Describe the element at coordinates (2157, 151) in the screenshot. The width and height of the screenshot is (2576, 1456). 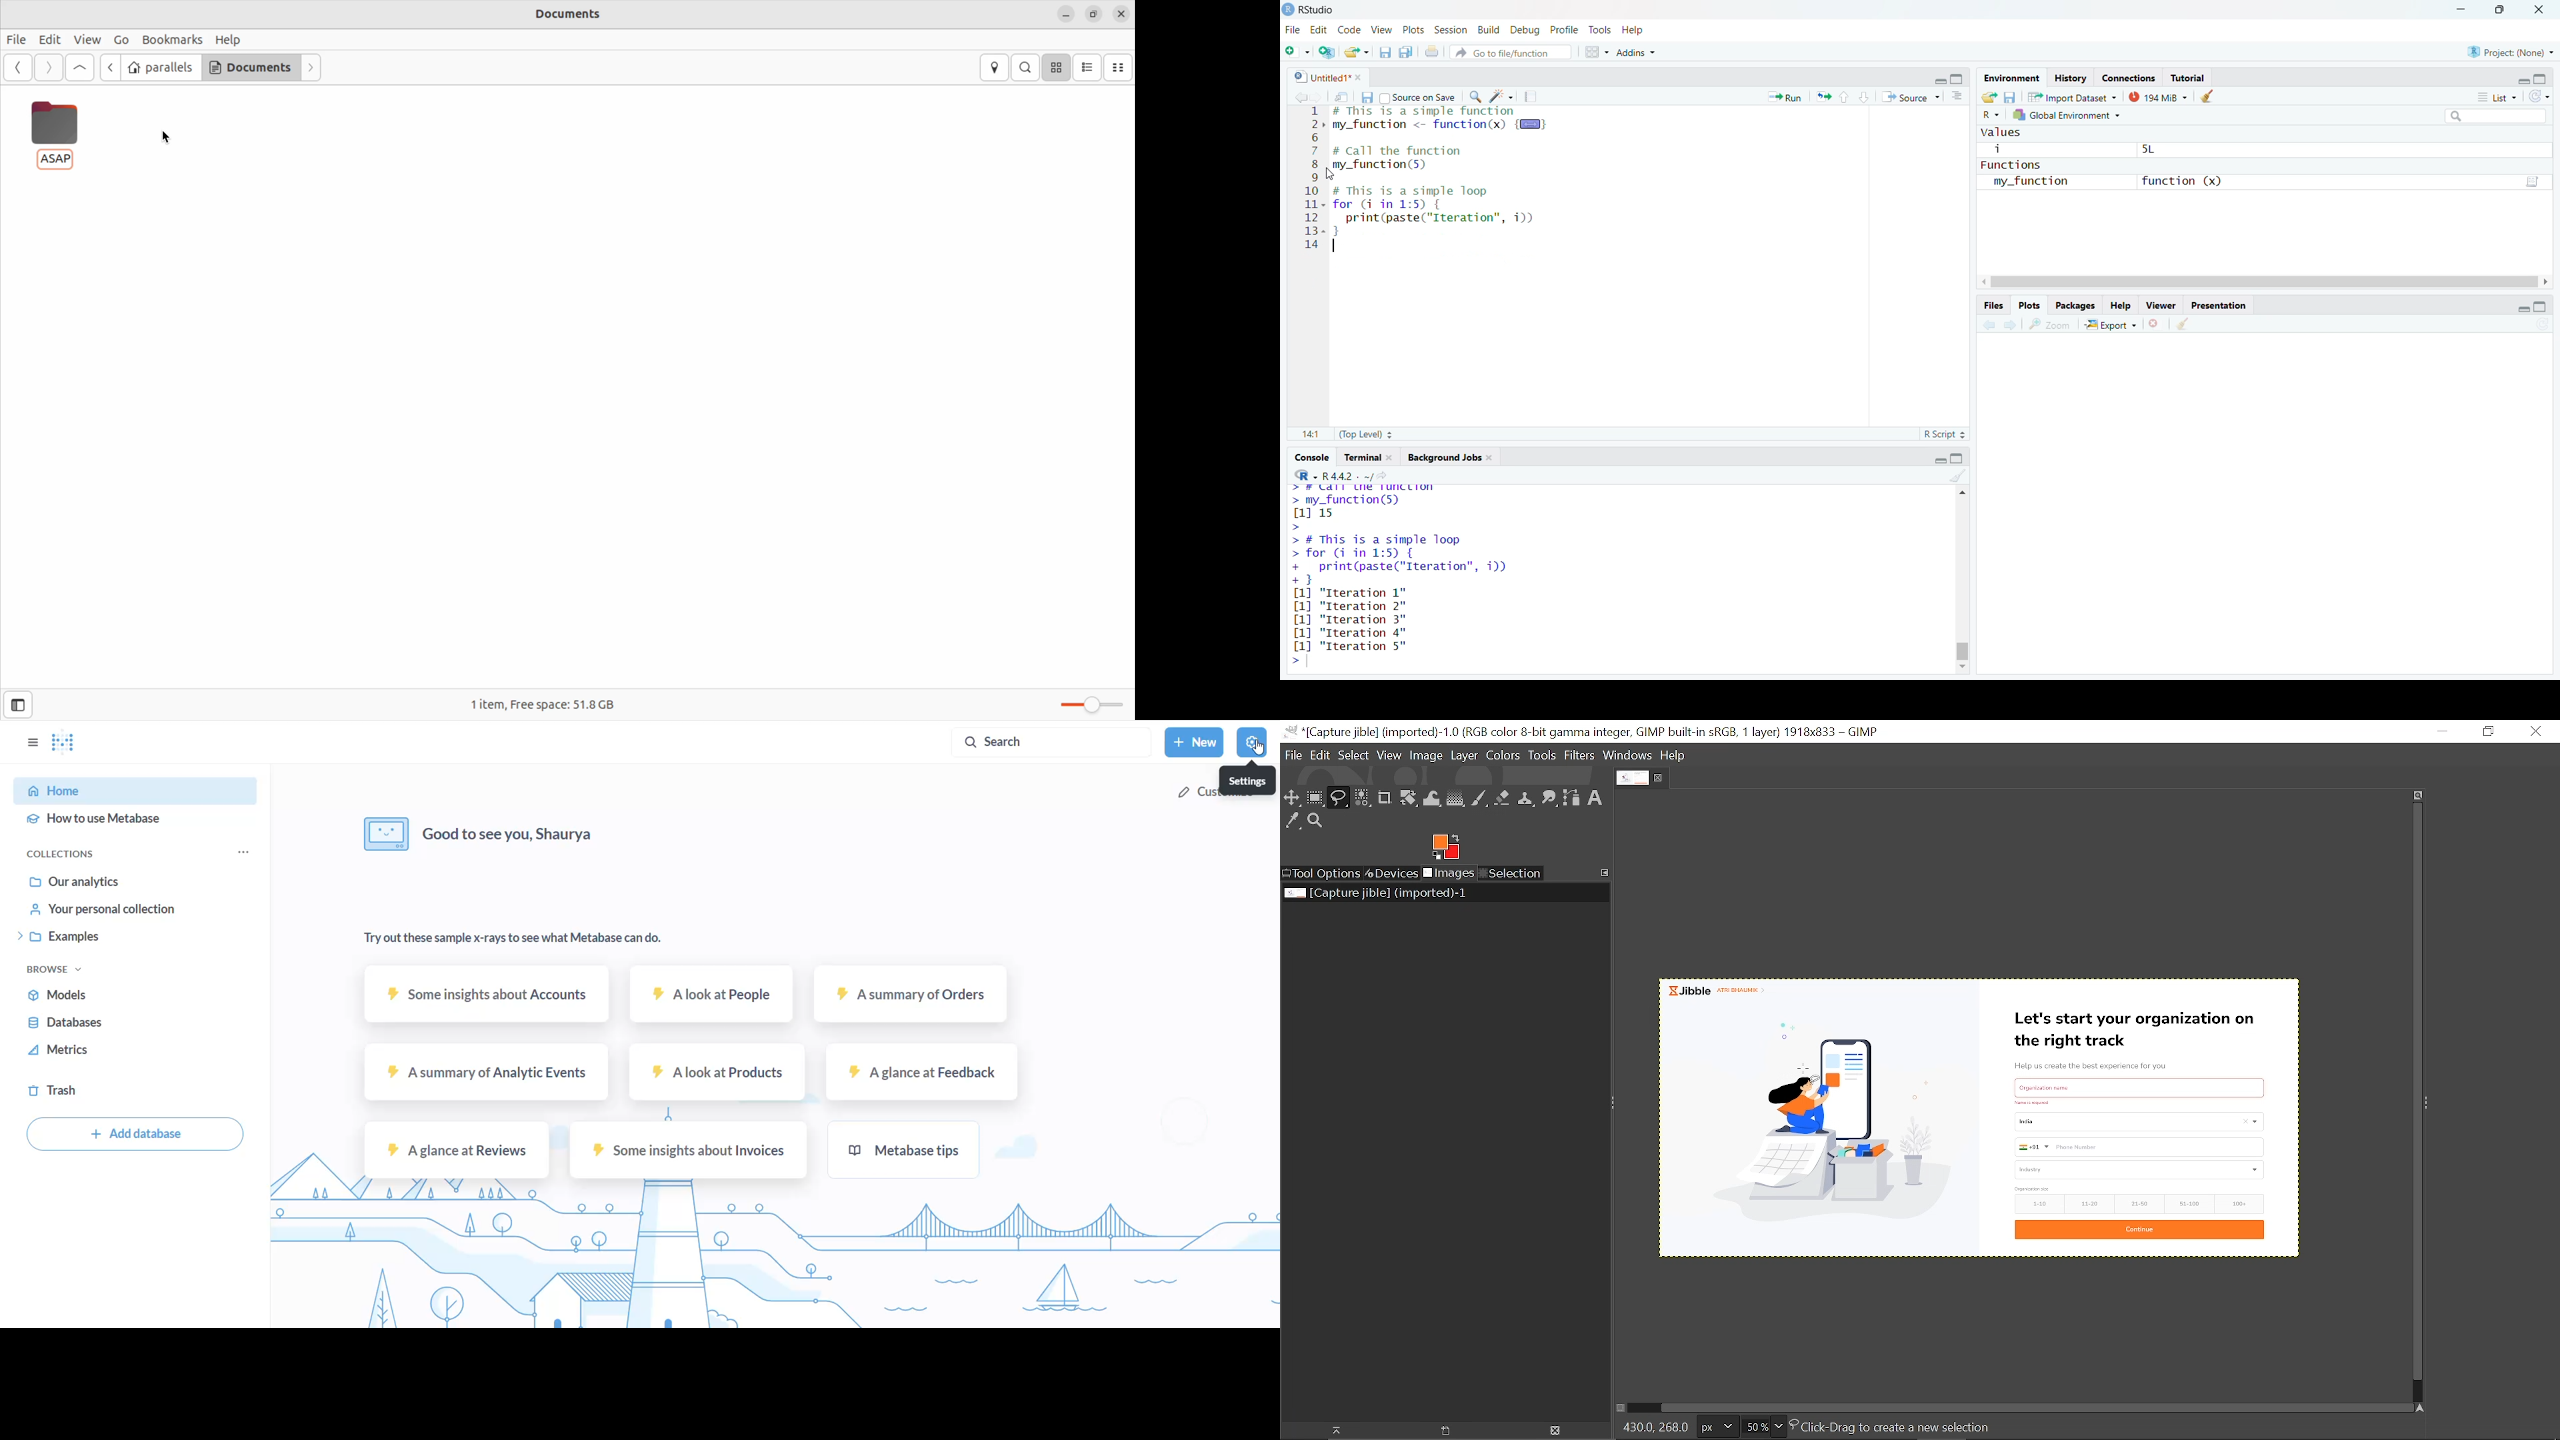
I see `5L` at that location.